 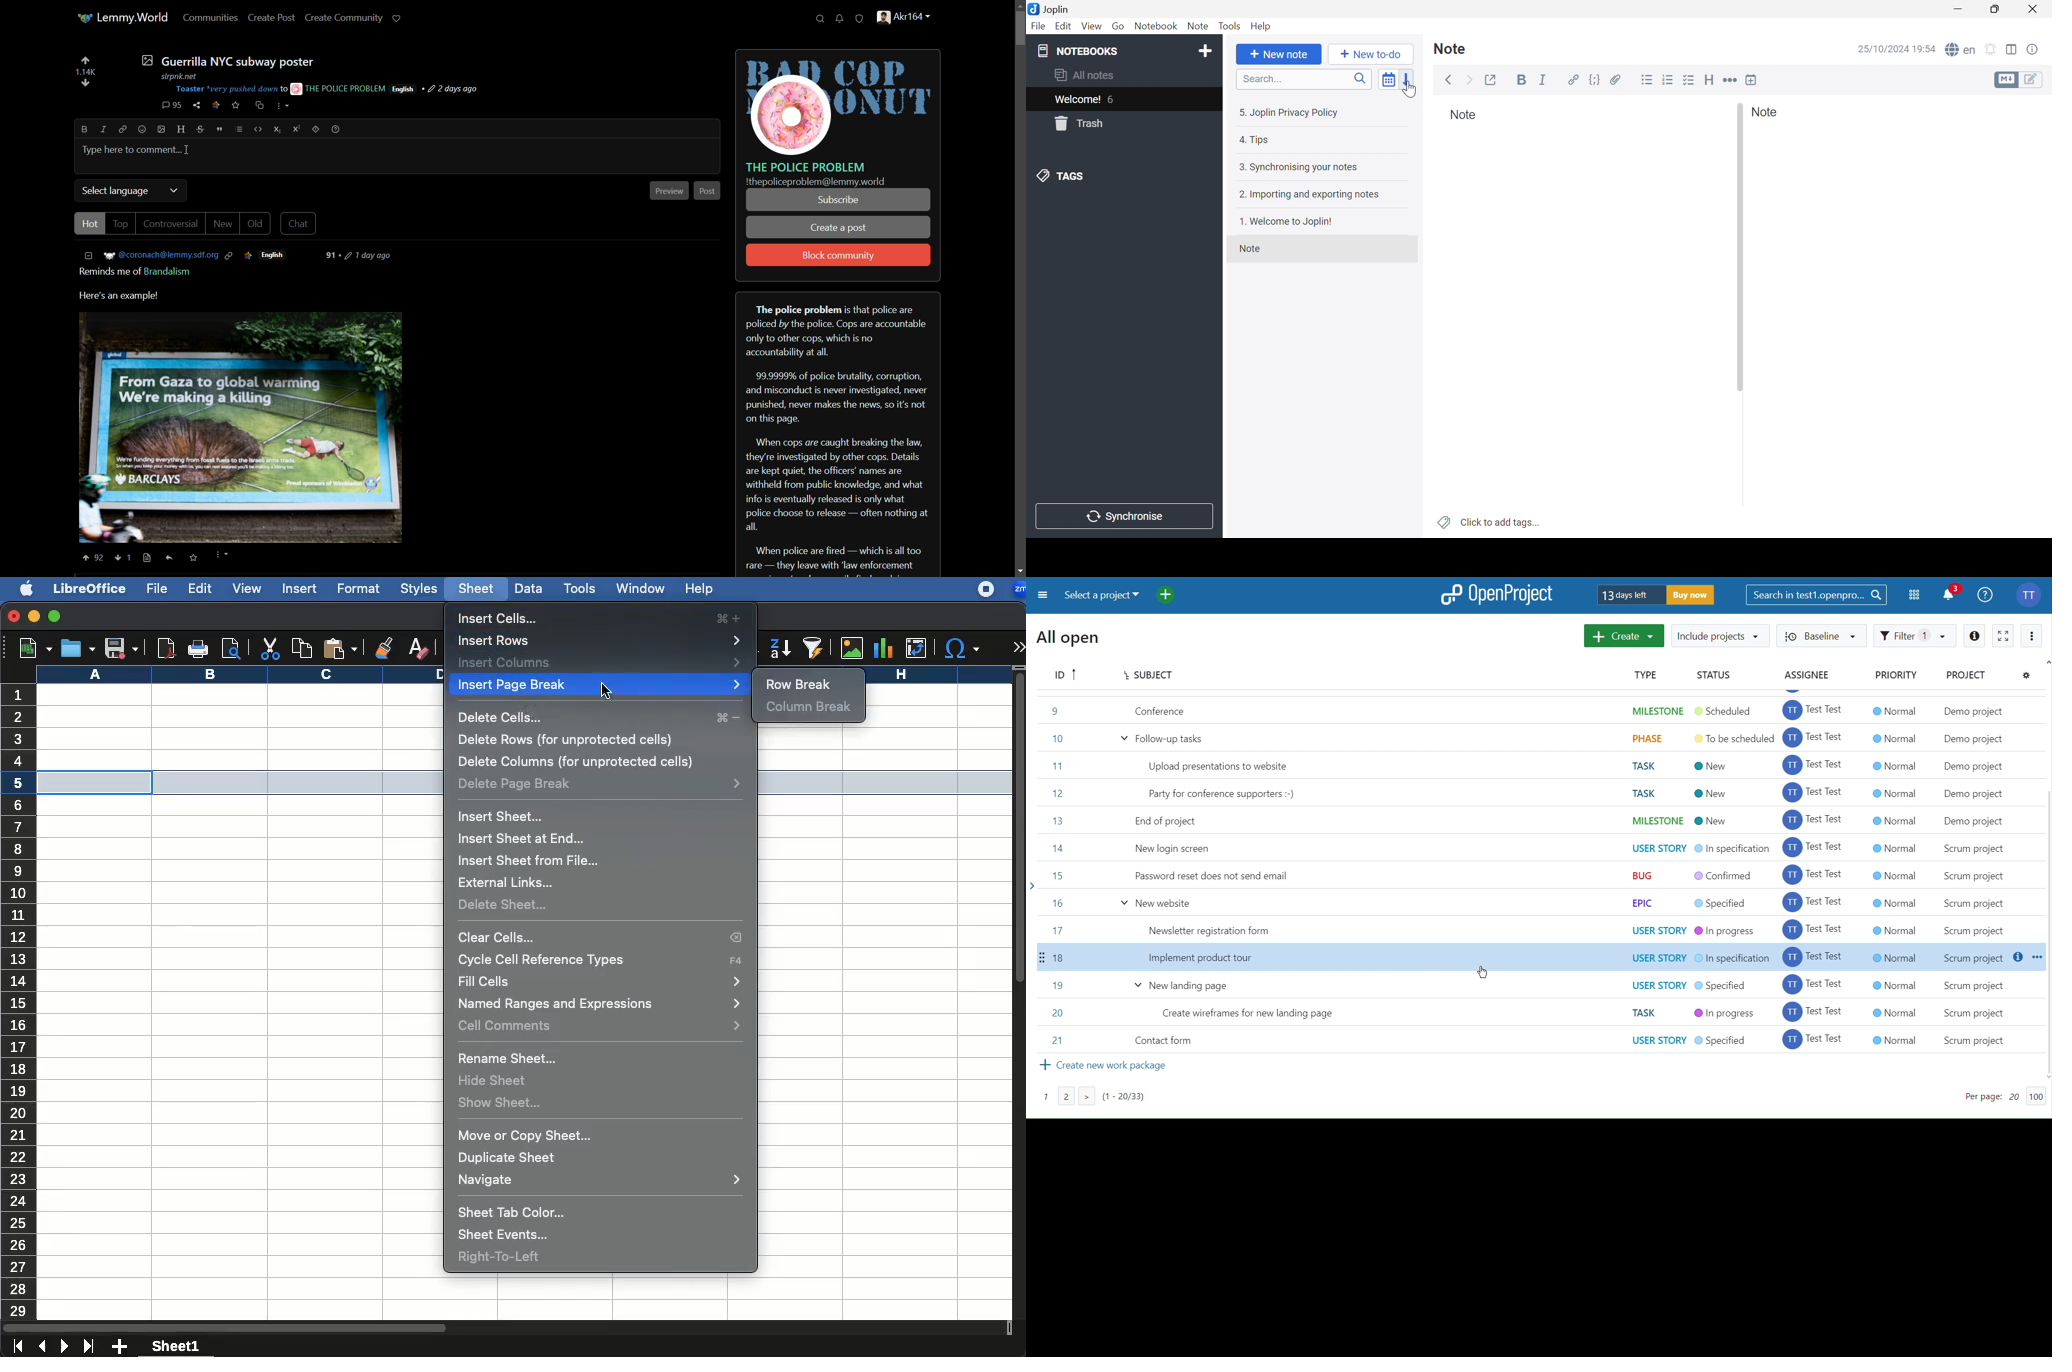 What do you see at coordinates (601, 1027) in the screenshot?
I see `cell commands` at bounding box center [601, 1027].